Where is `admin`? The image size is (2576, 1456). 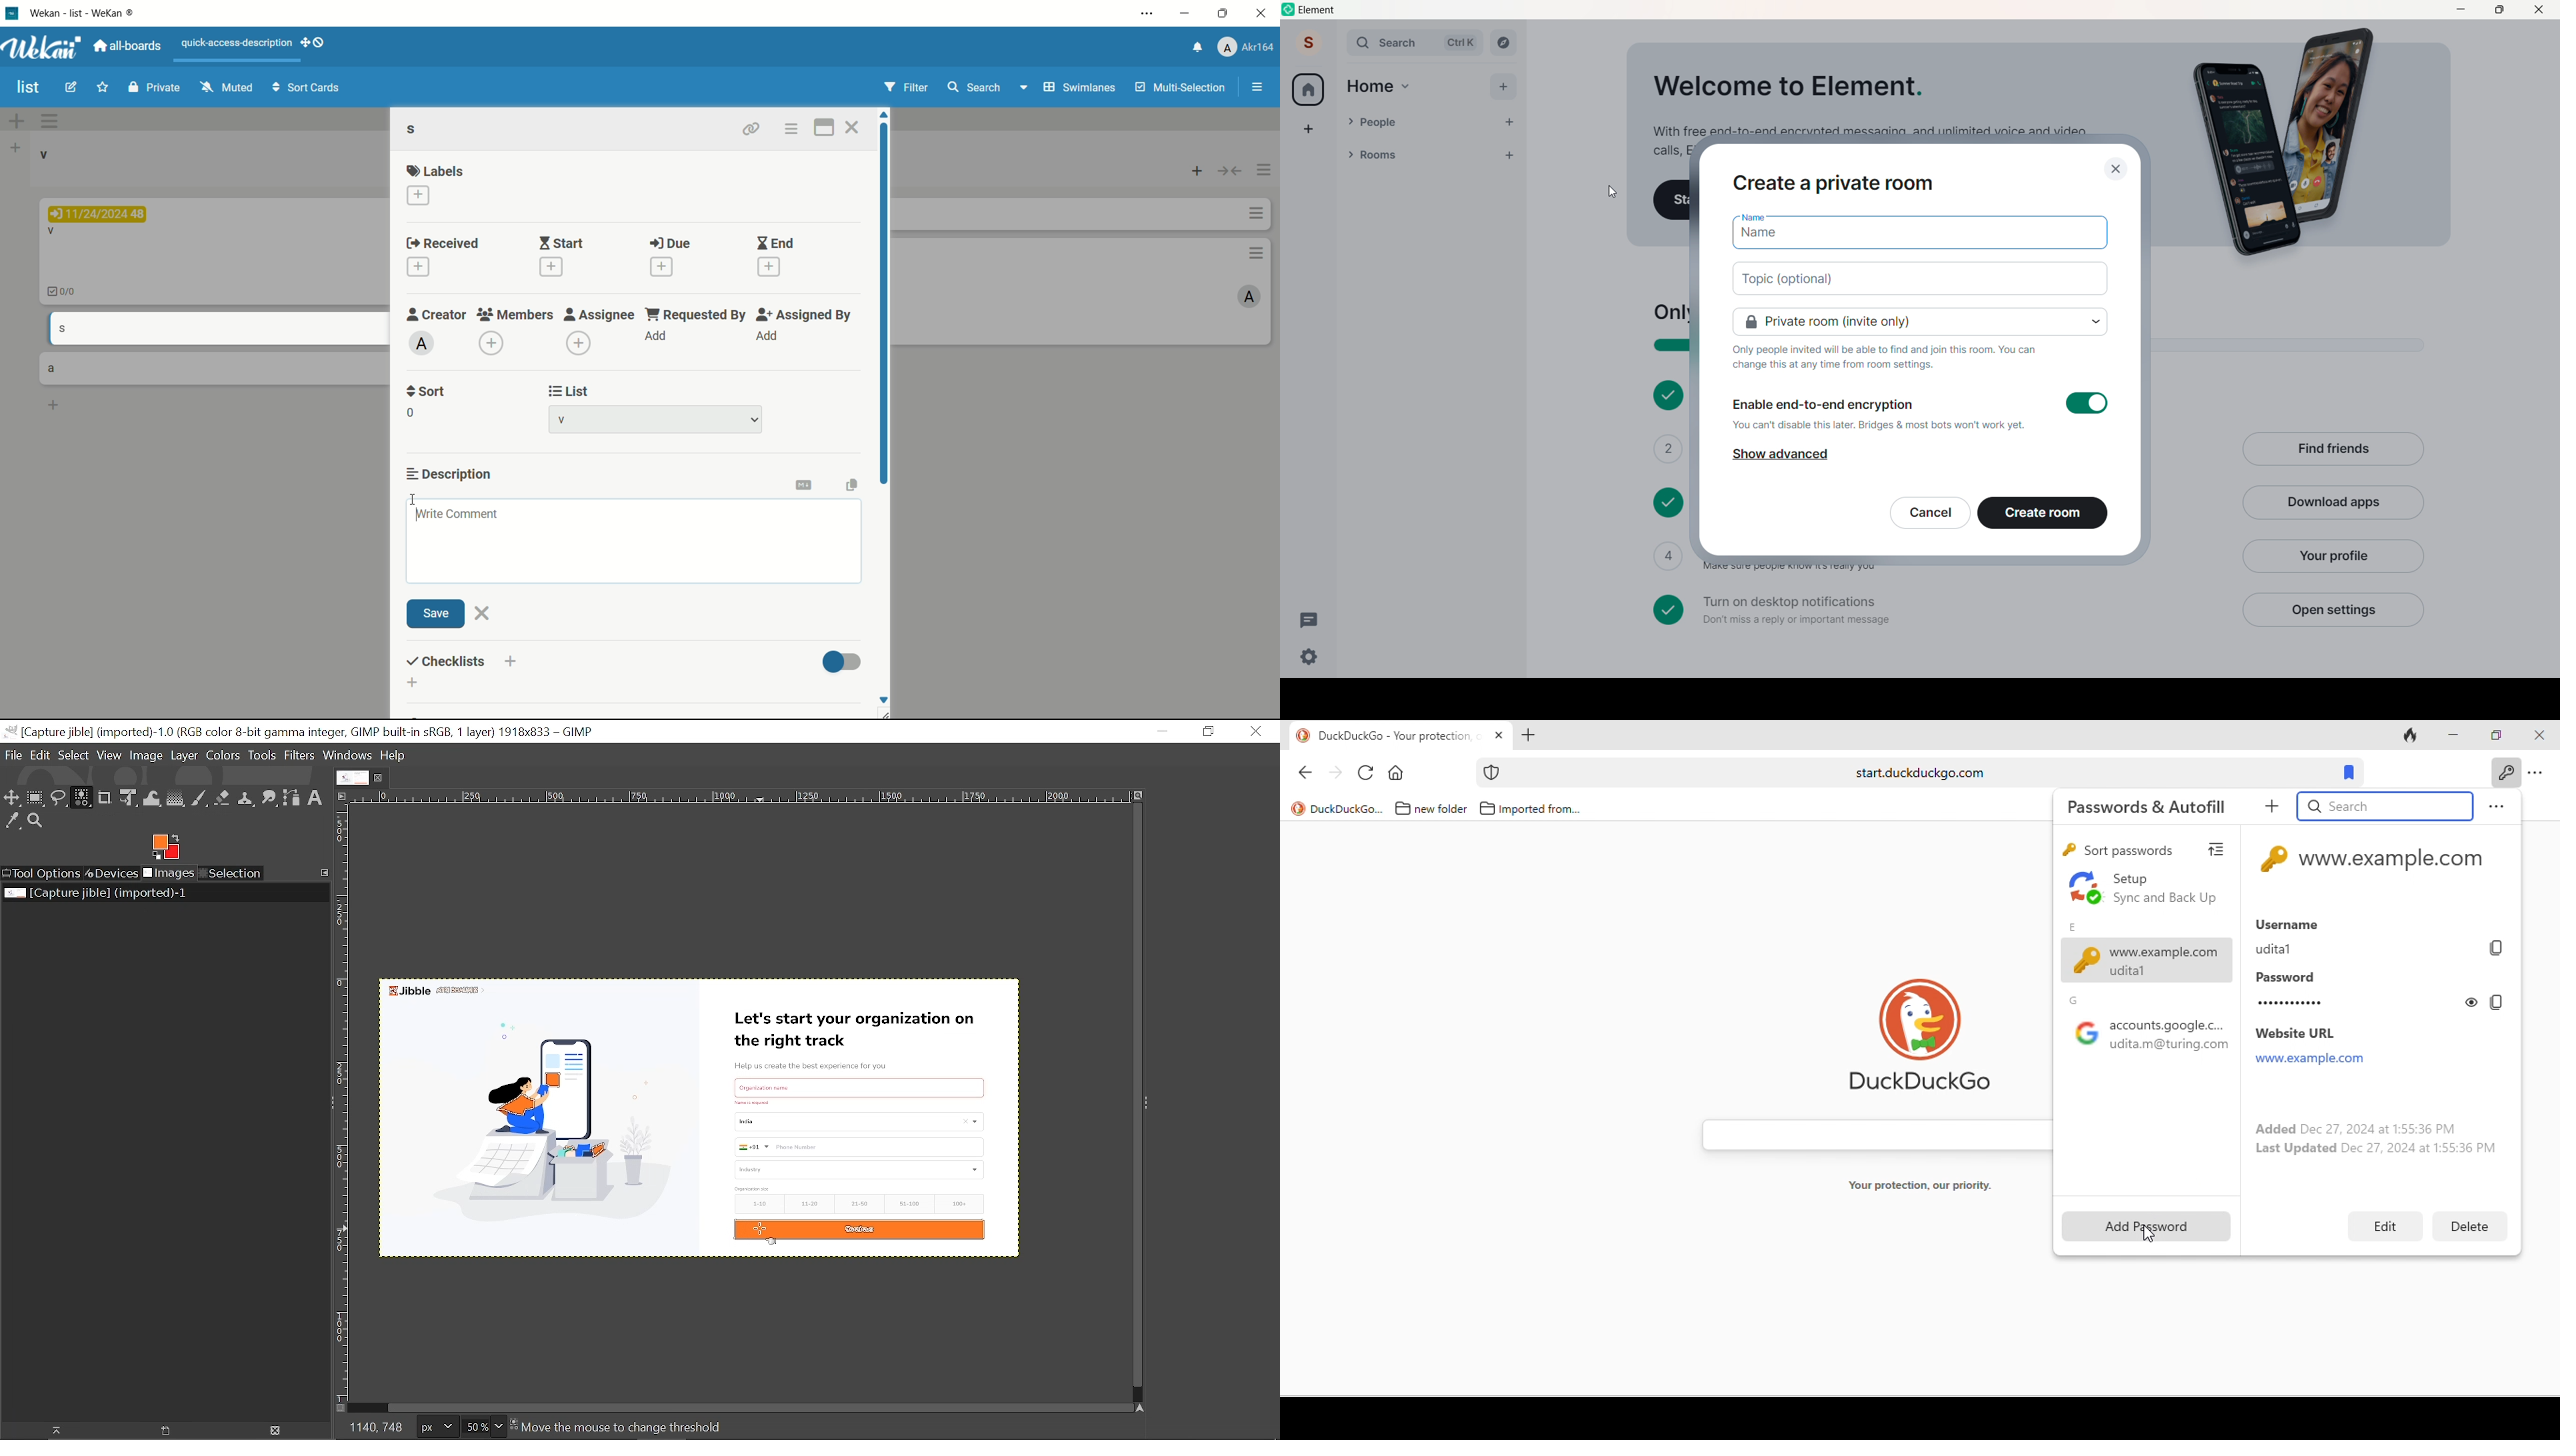
admin is located at coordinates (421, 344).